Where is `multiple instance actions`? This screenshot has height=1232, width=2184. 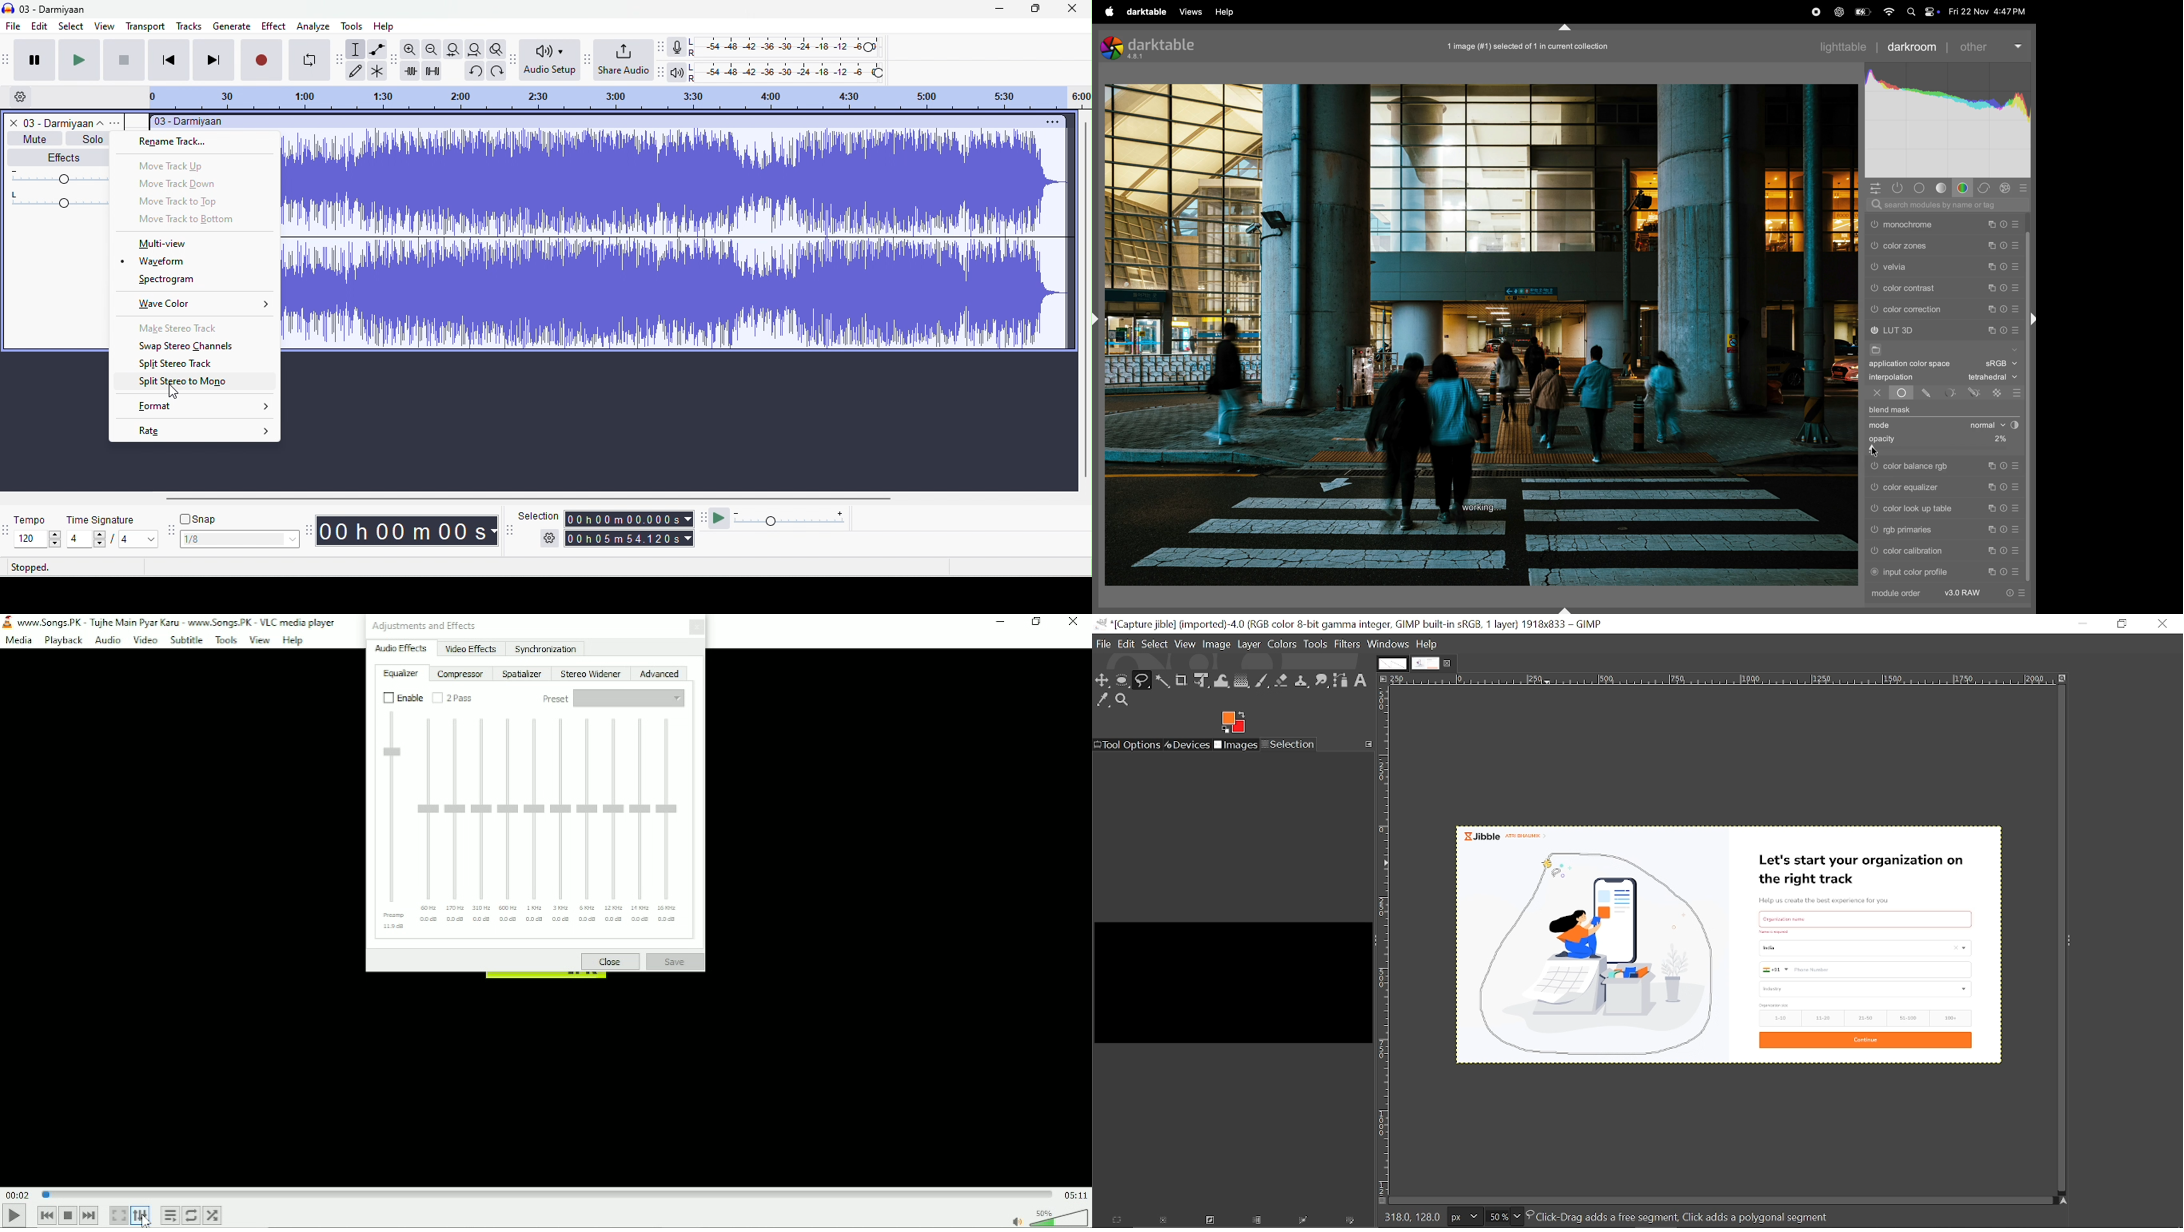
multiple instance actions is located at coordinates (1993, 467).